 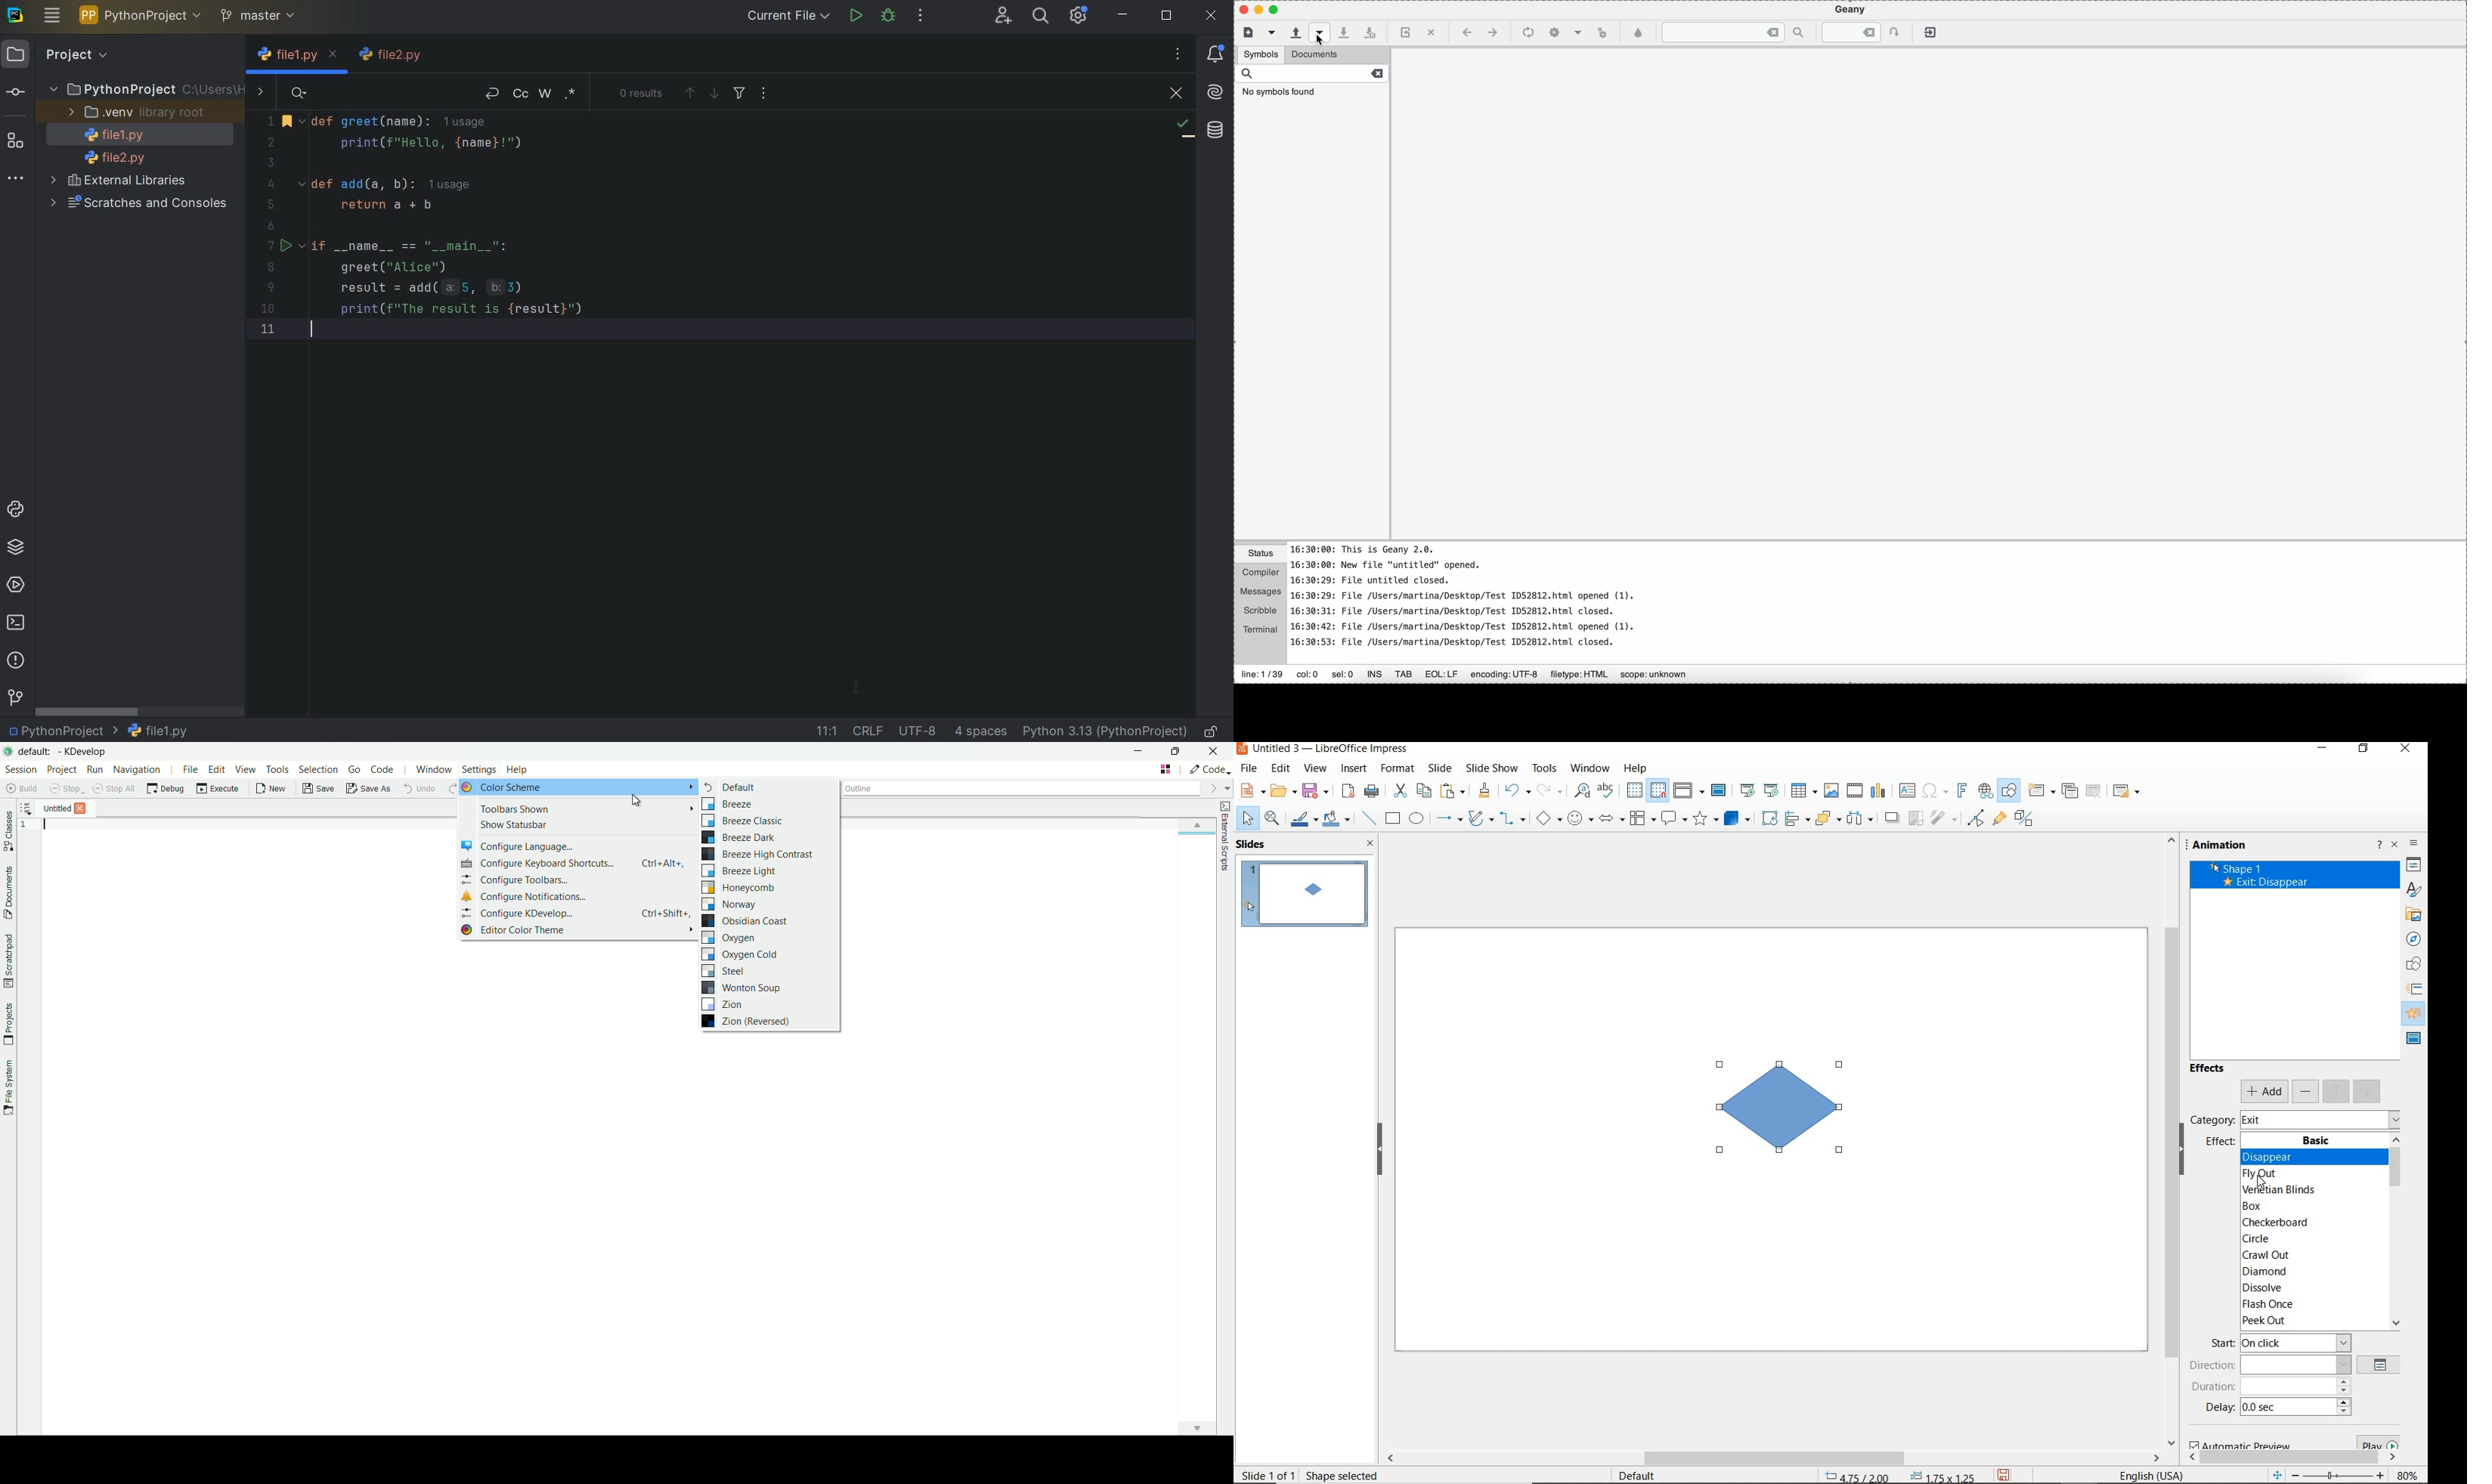 I want to click on lines and arrows, so click(x=1449, y=819).